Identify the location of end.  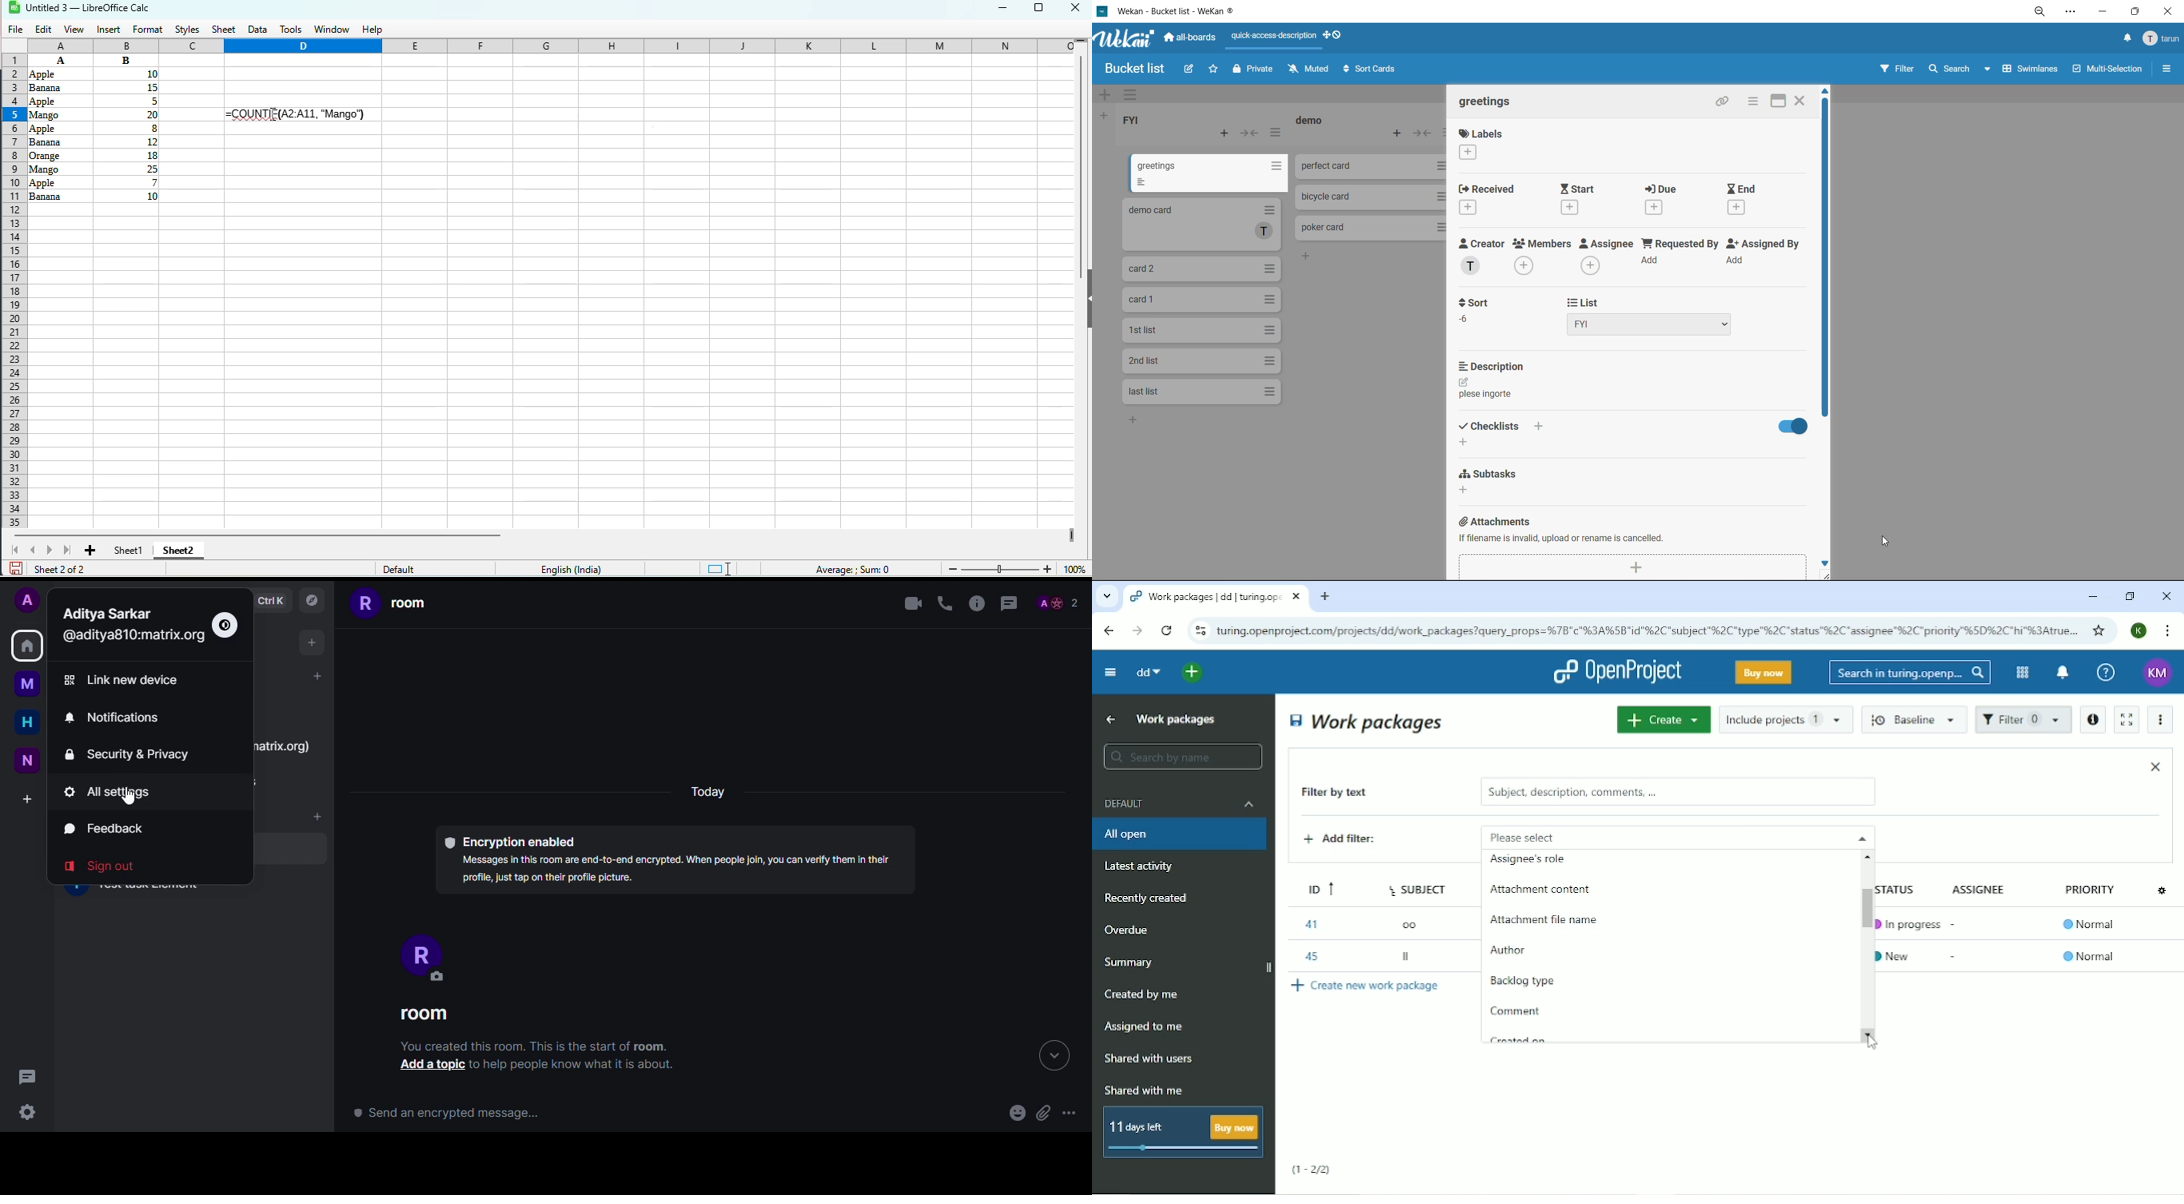
(1739, 198).